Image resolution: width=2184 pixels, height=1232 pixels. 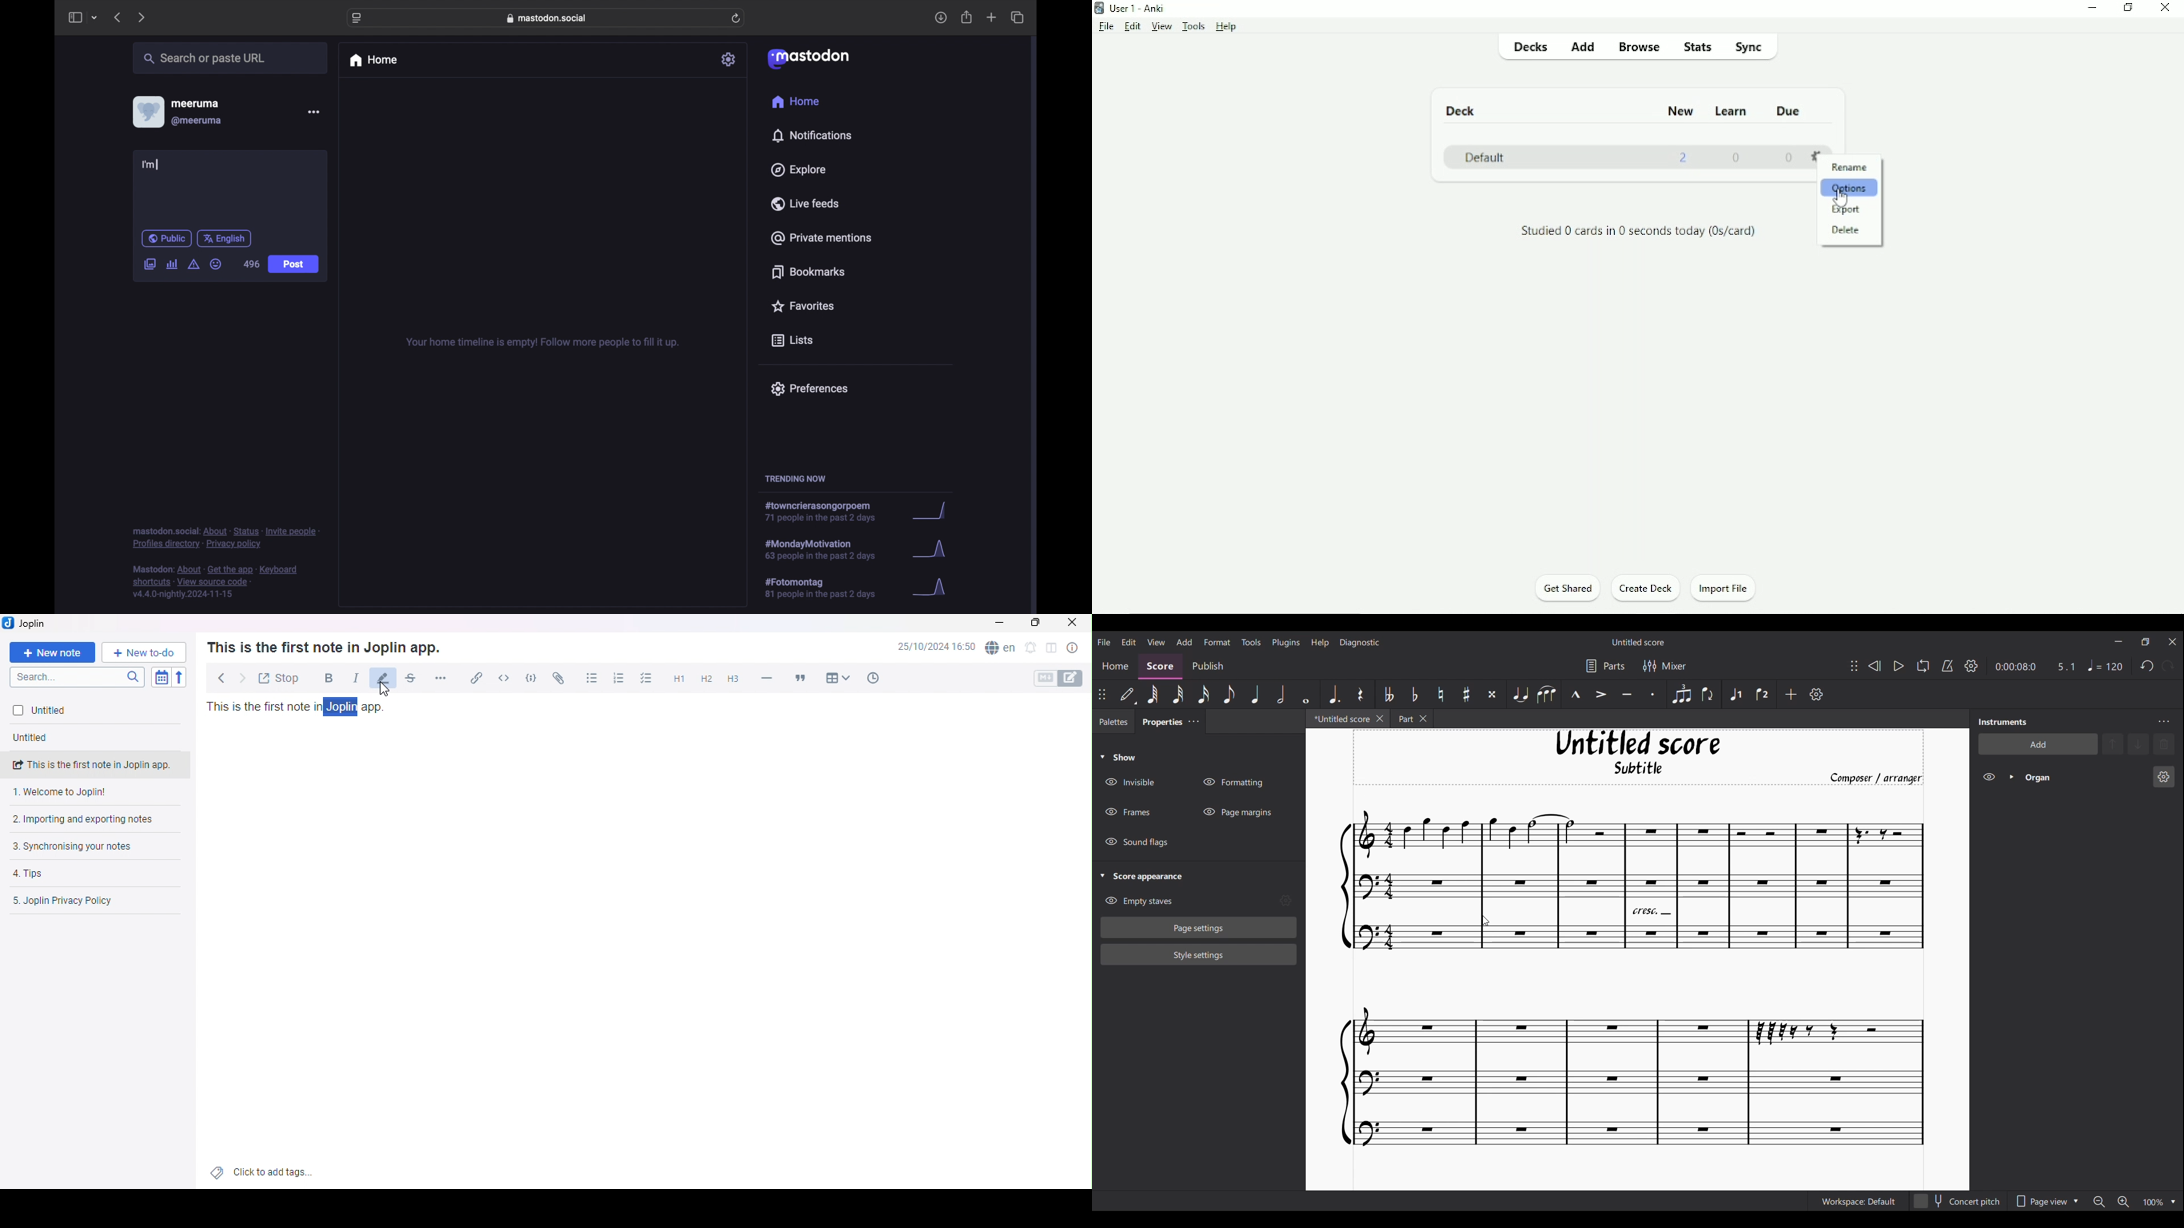 What do you see at coordinates (2119, 641) in the screenshot?
I see `Minimize` at bounding box center [2119, 641].